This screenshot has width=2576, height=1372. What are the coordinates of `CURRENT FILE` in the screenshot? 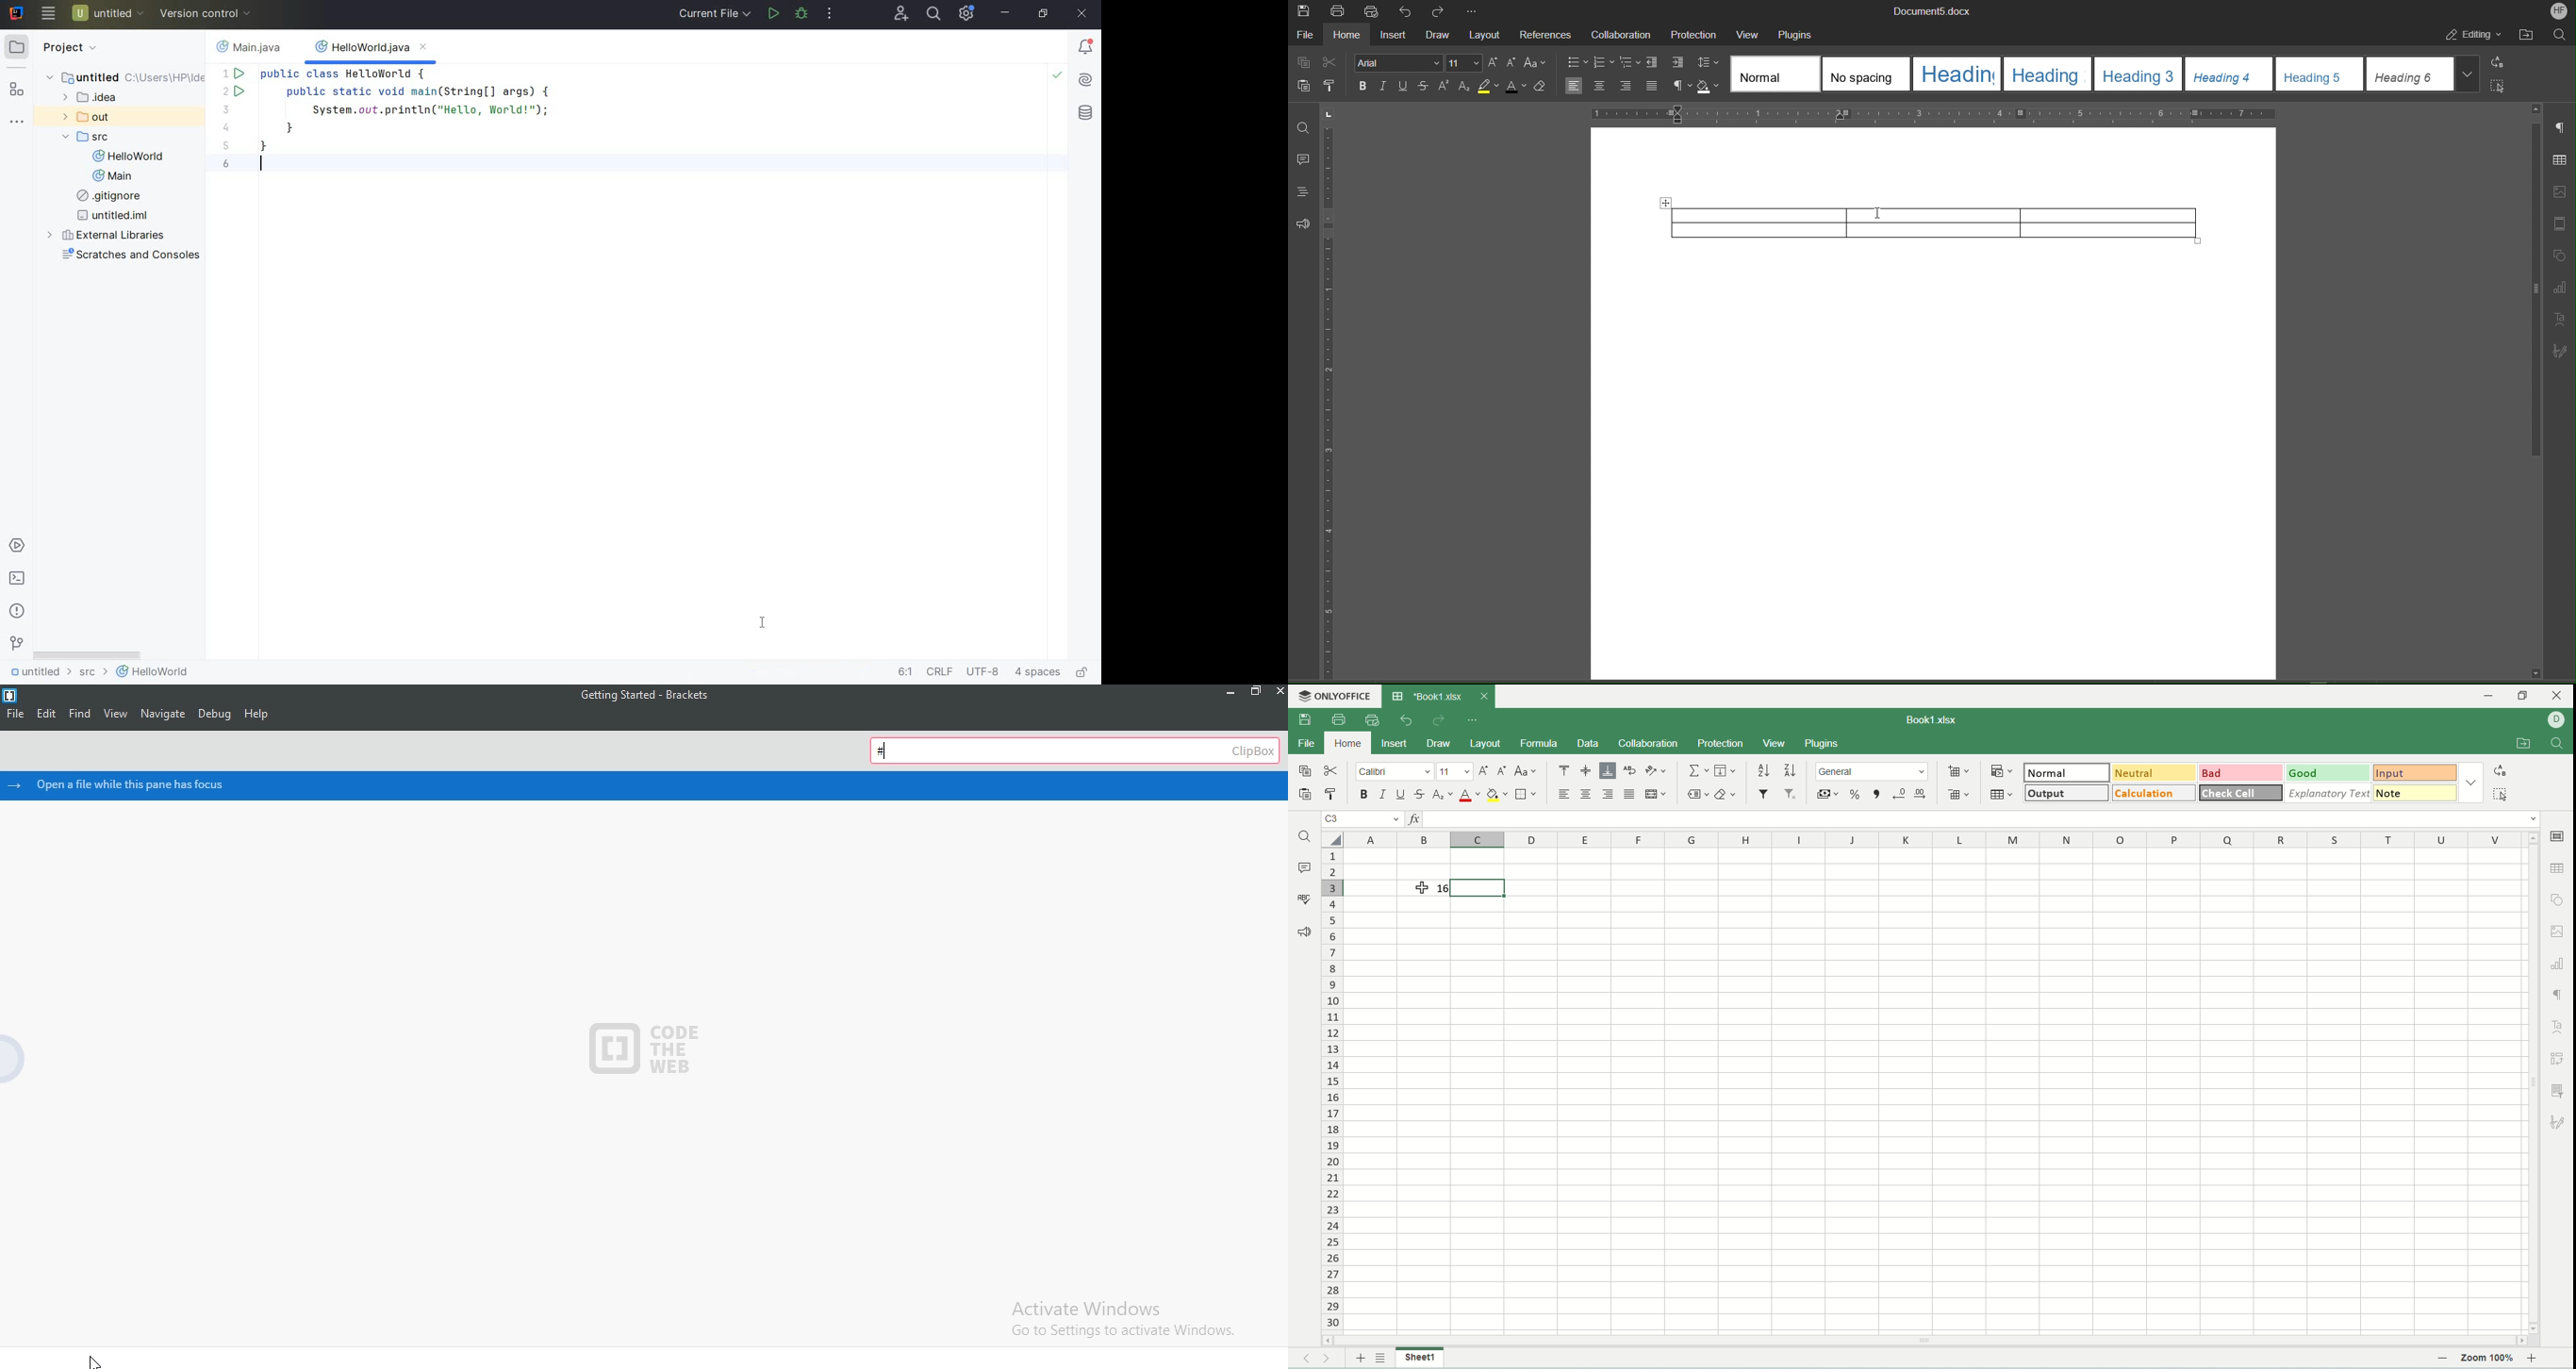 It's located at (714, 15).